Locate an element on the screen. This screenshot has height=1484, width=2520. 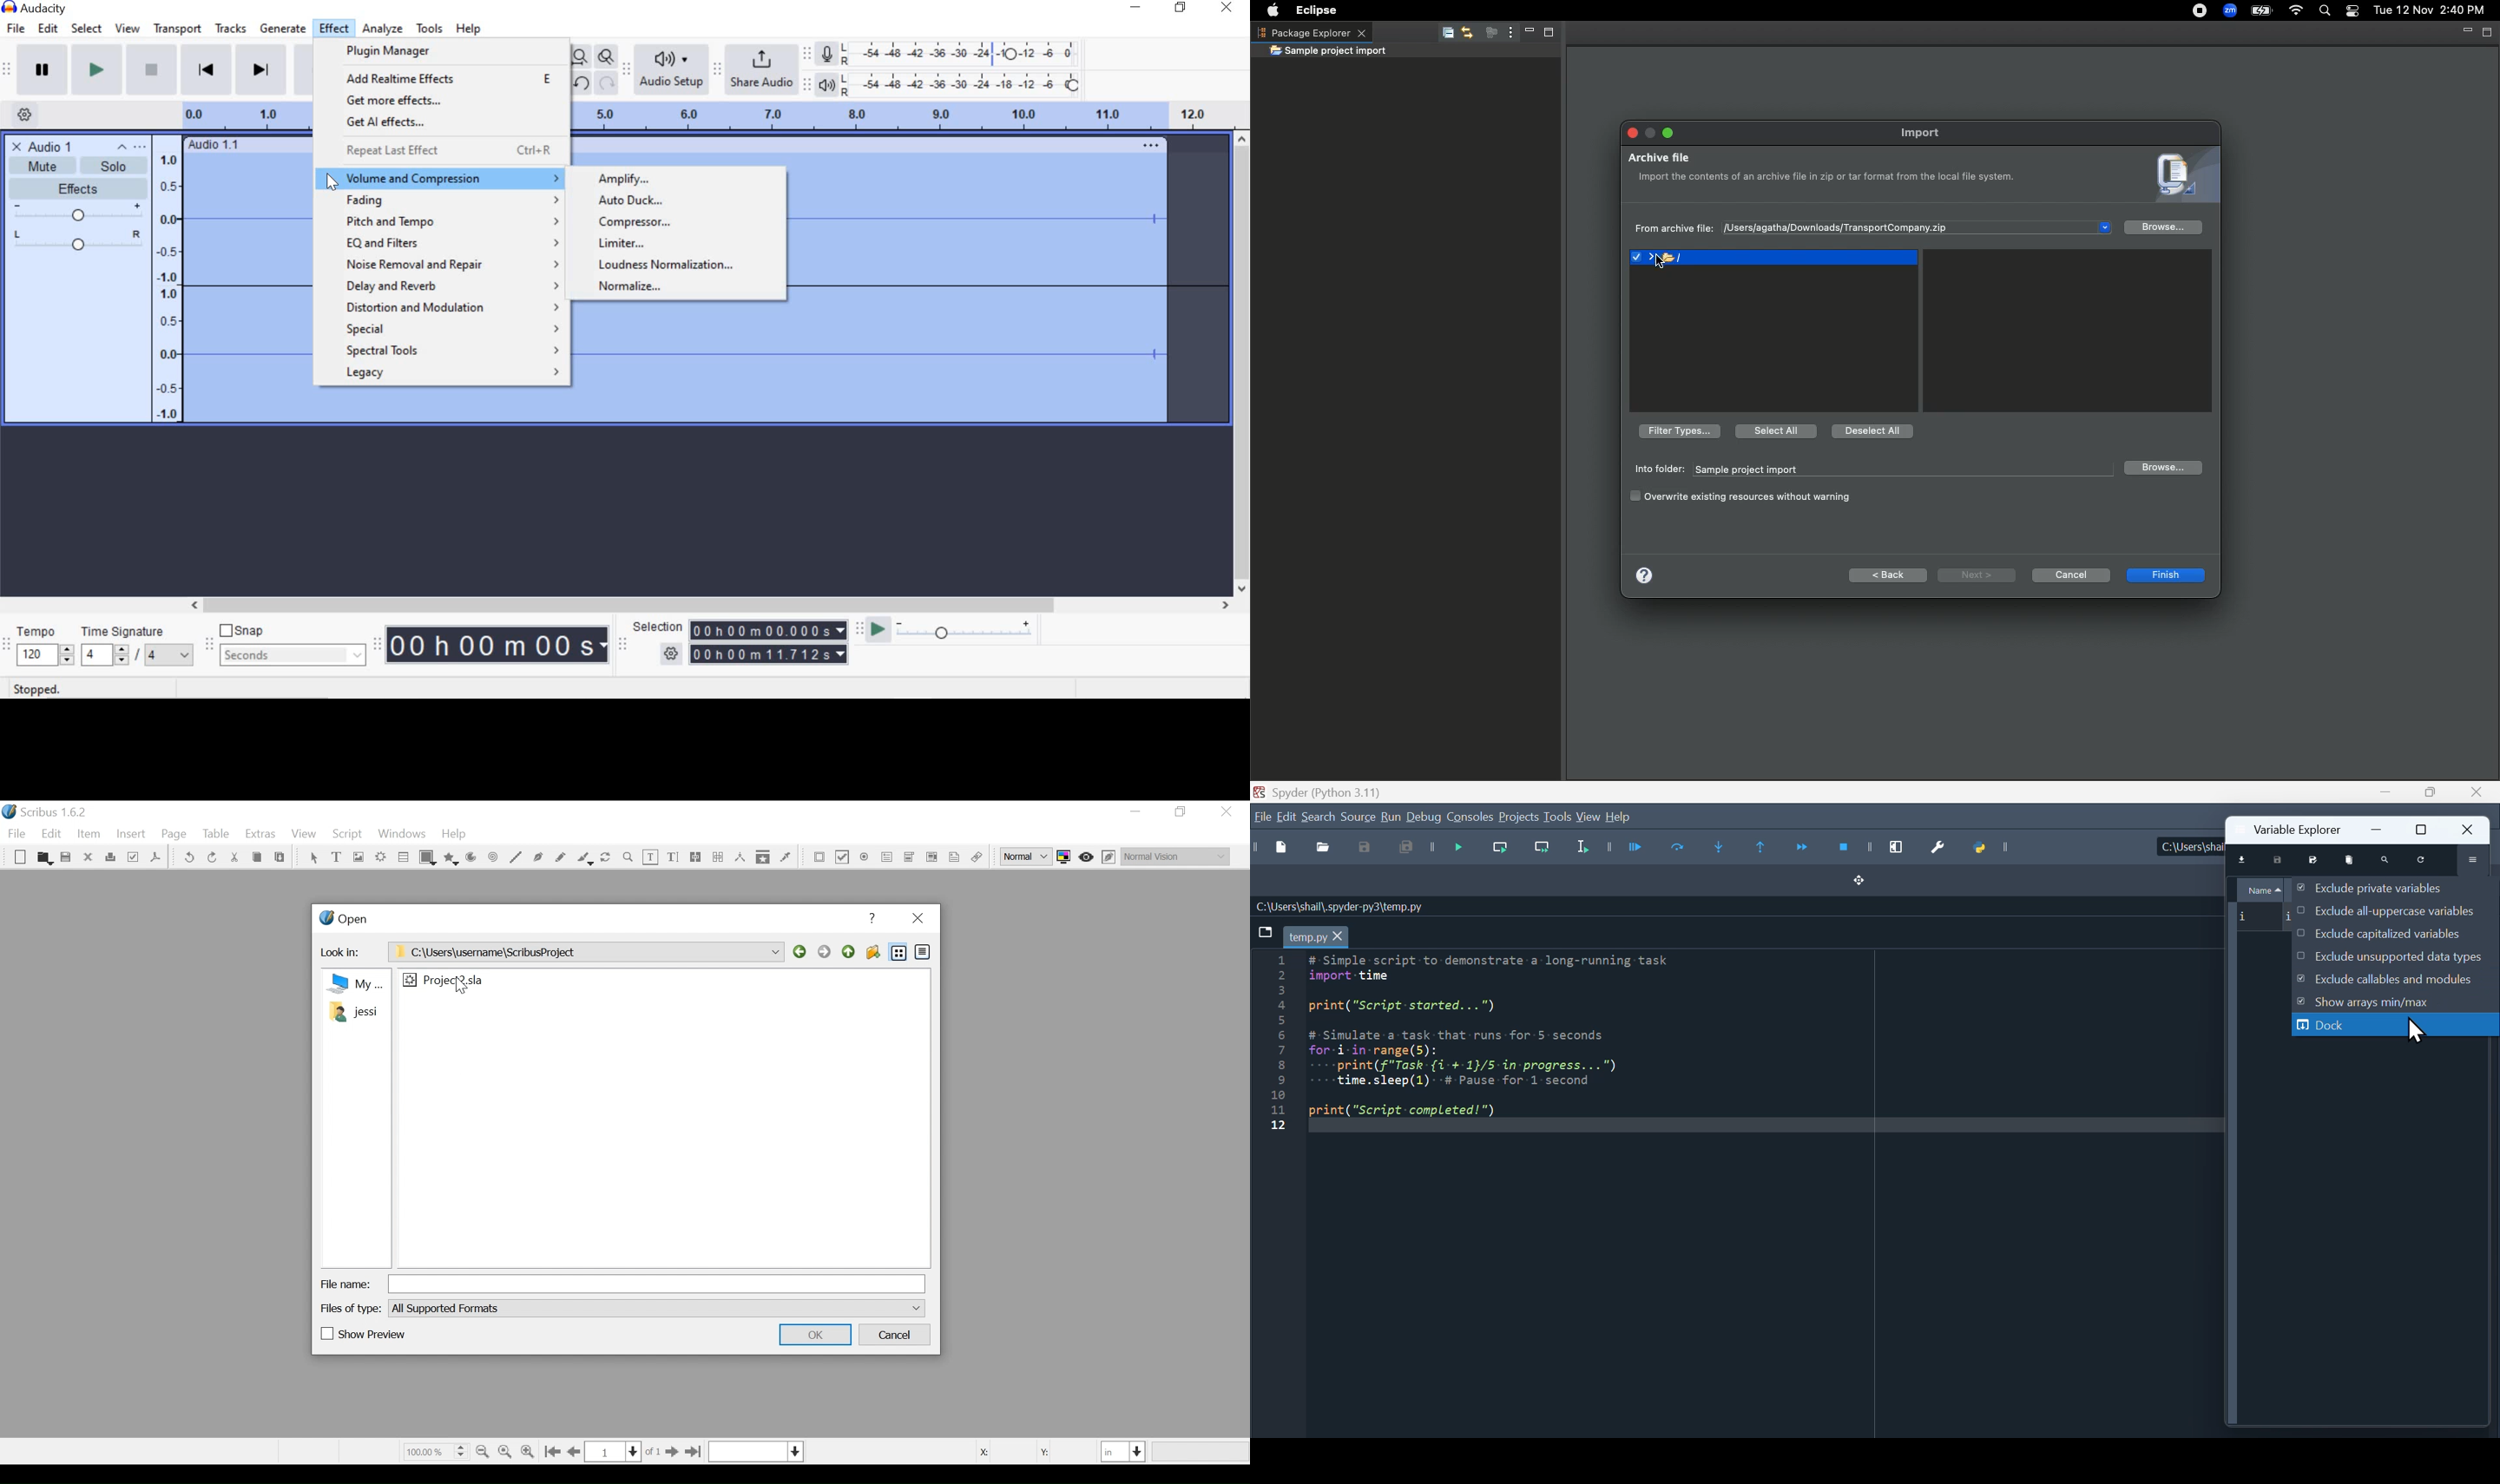
SELECTION OPTION is located at coordinates (672, 654).